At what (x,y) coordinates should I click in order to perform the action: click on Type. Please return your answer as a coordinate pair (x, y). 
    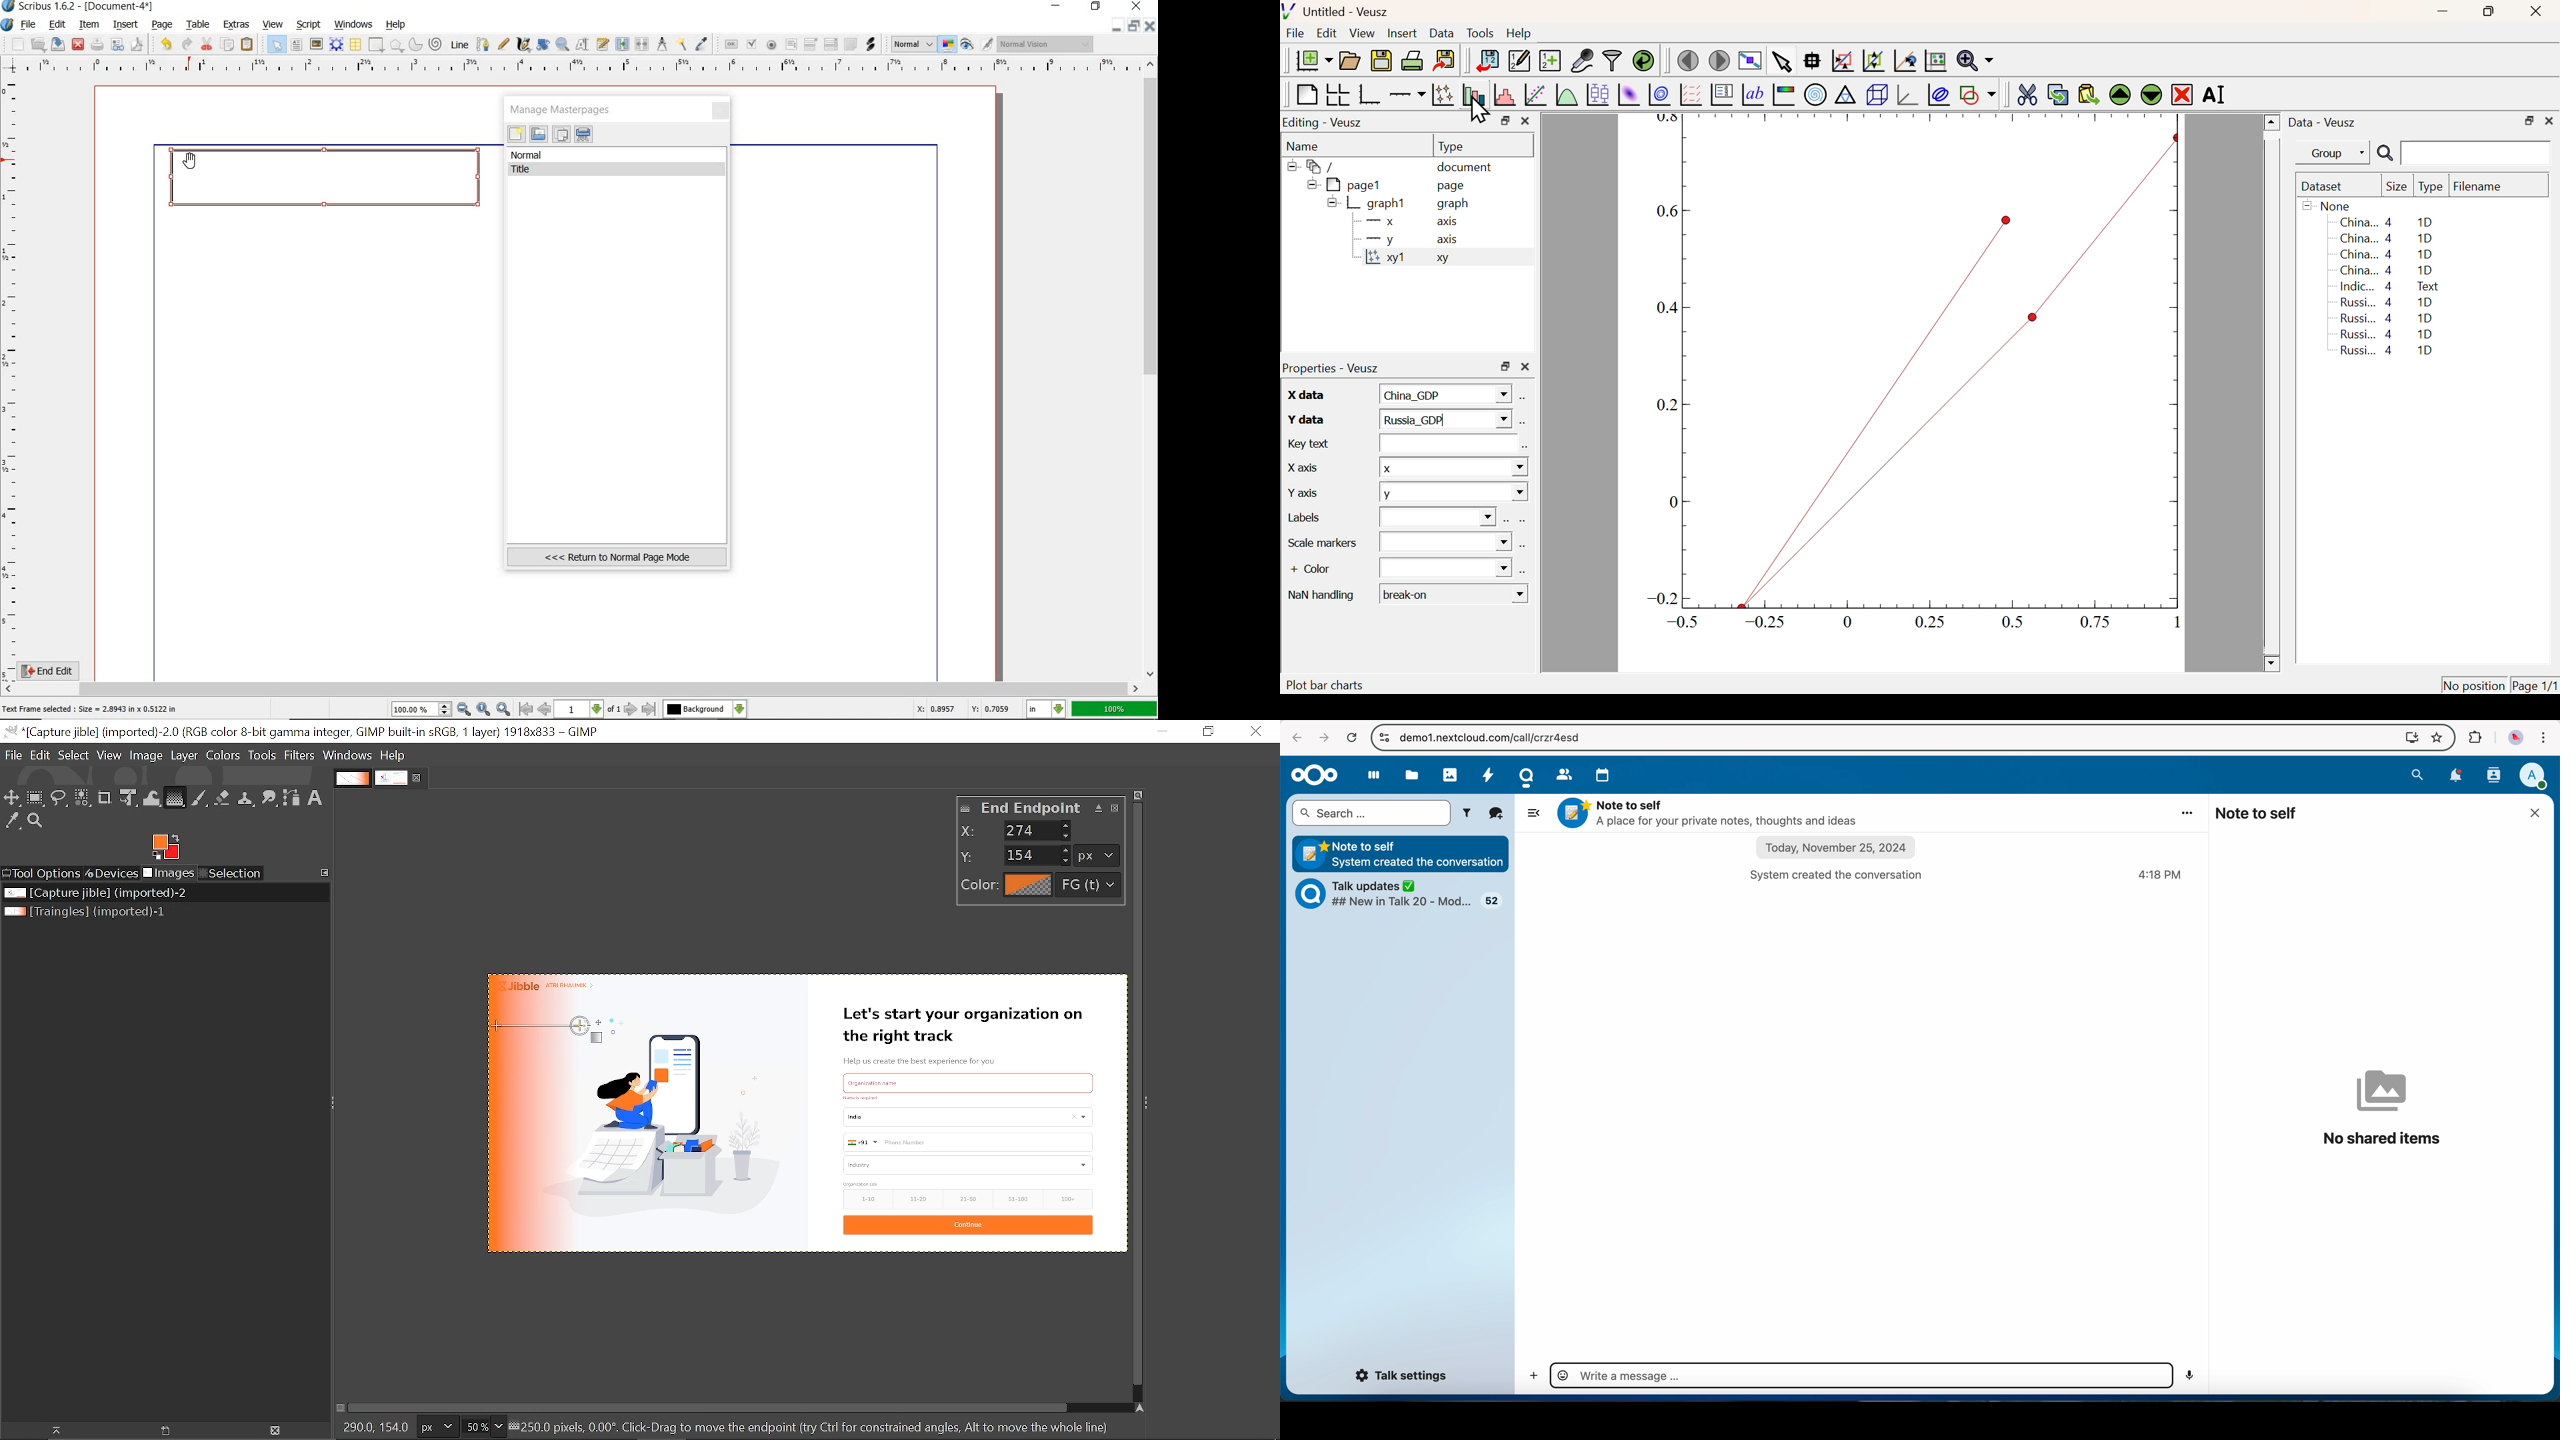
    Looking at the image, I should click on (1451, 147).